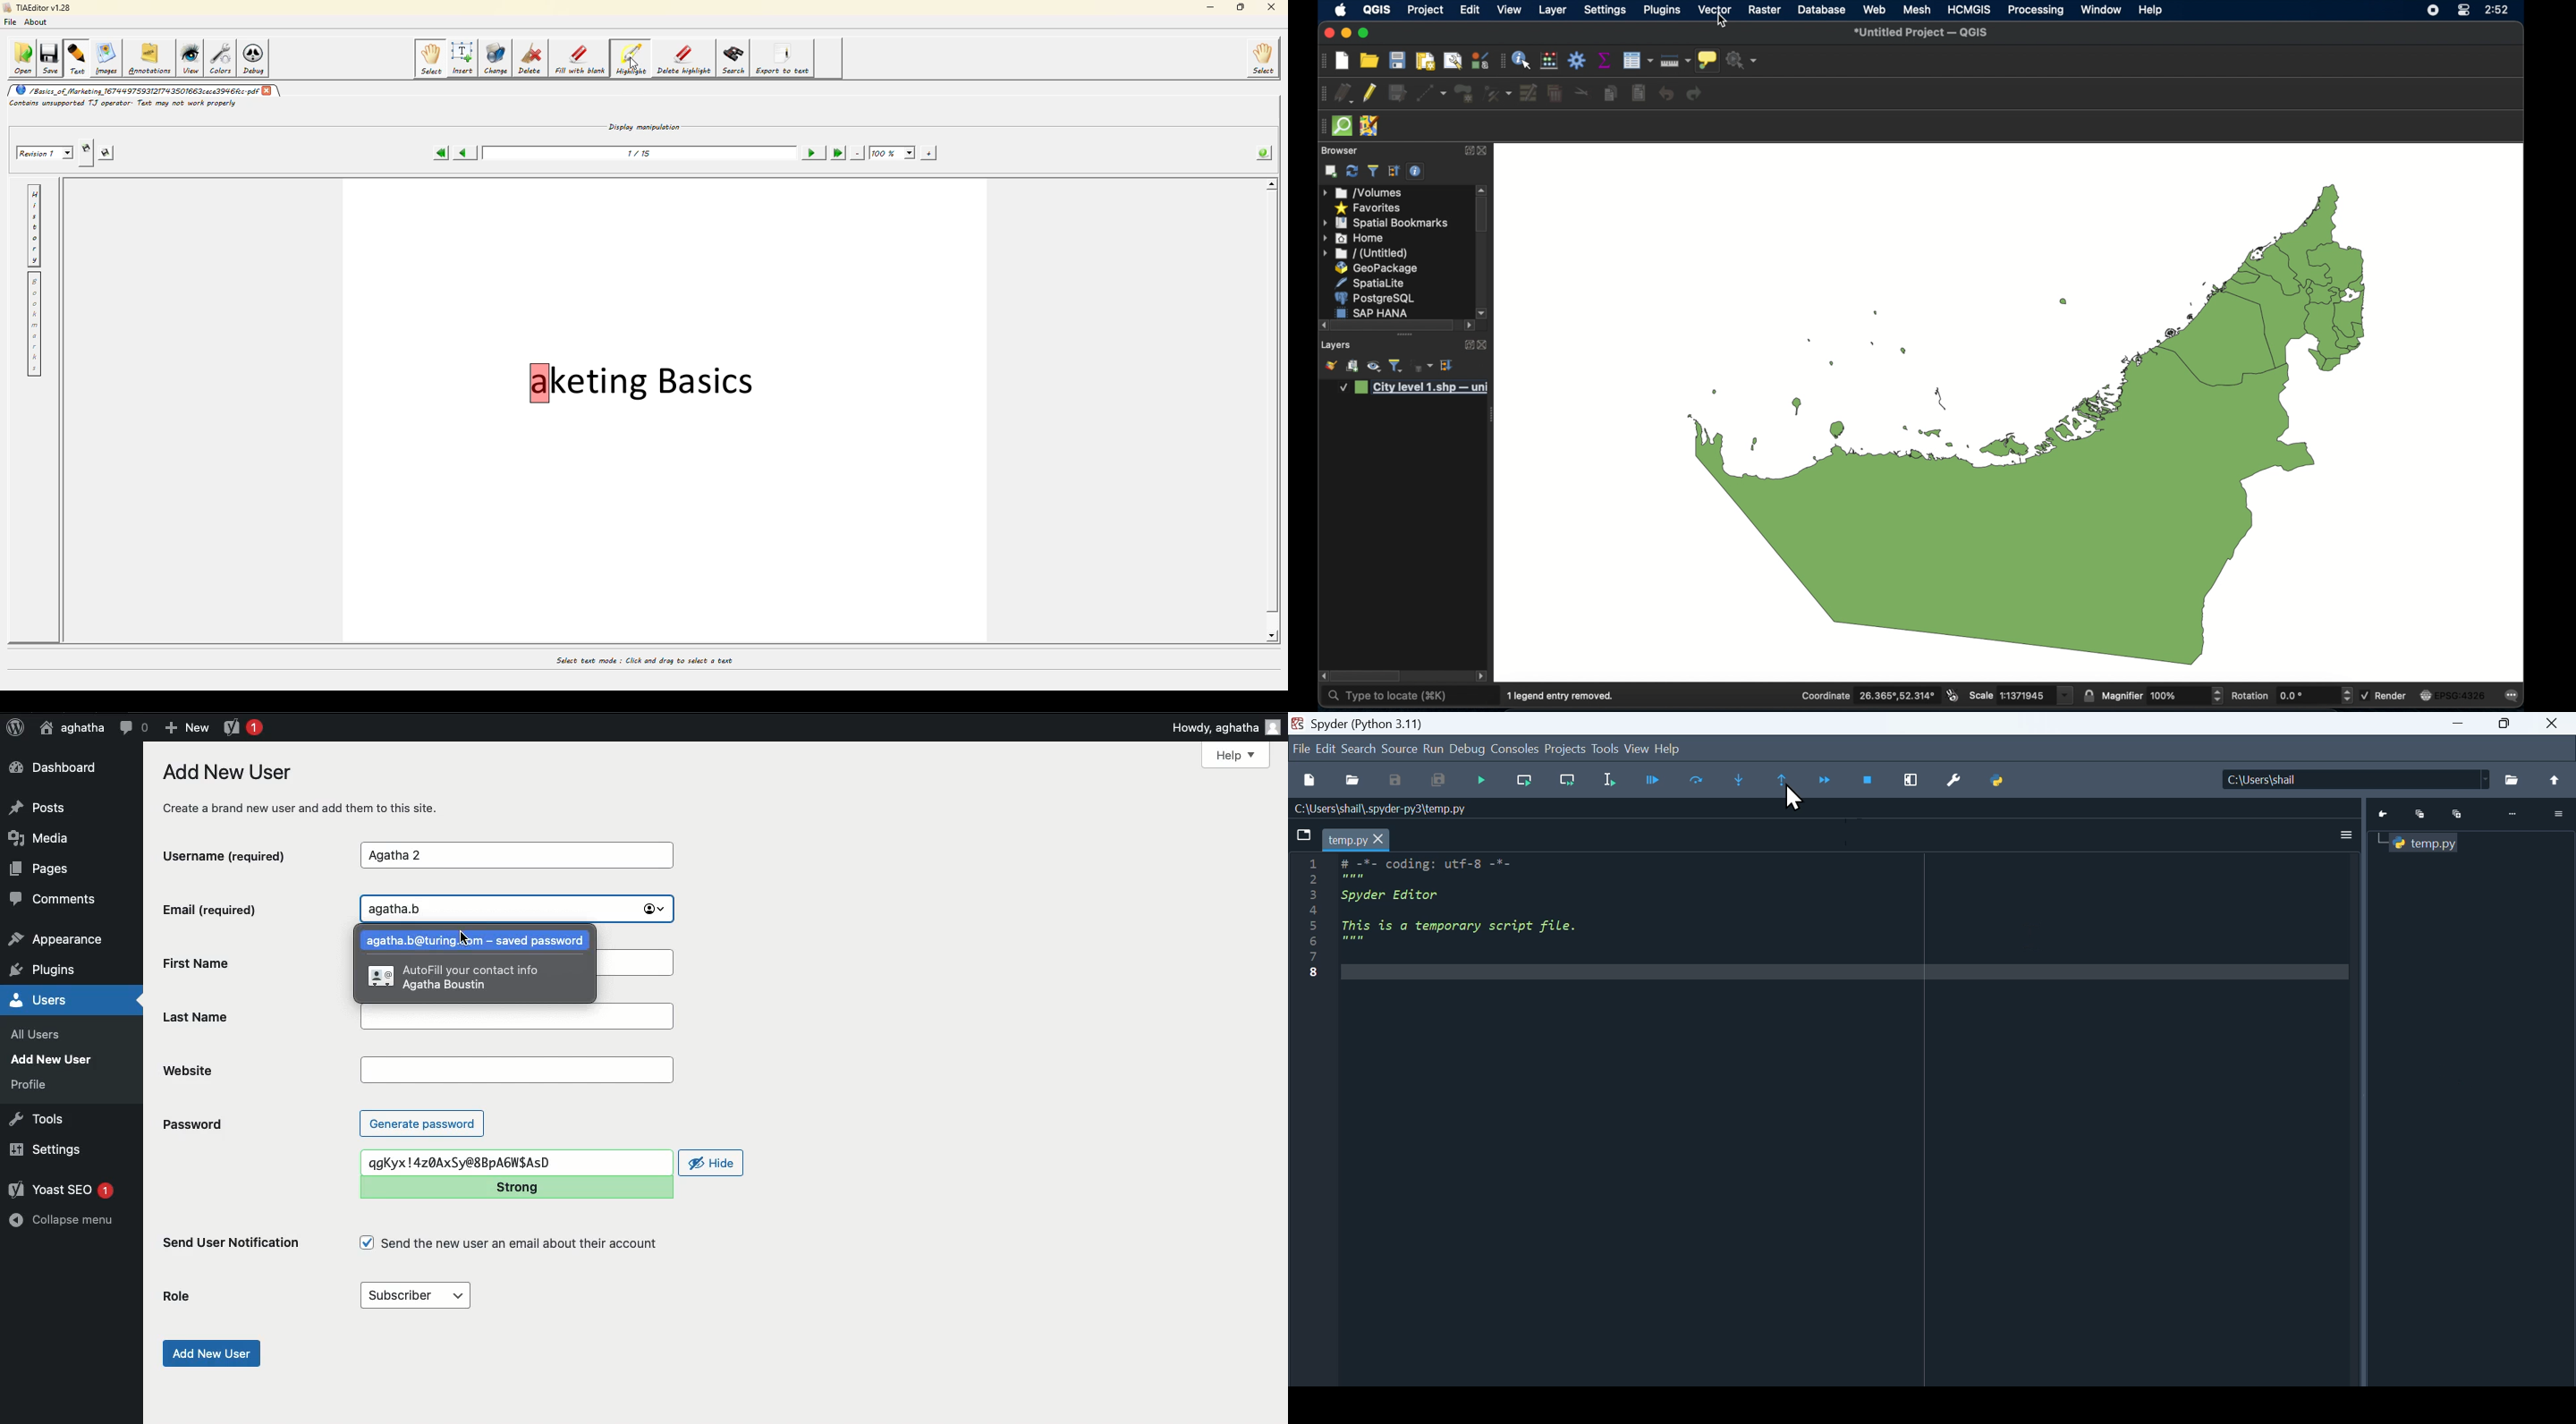 This screenshot has height=1428, width=2576. I want to click on Maximise current window, so click(1911, 780).